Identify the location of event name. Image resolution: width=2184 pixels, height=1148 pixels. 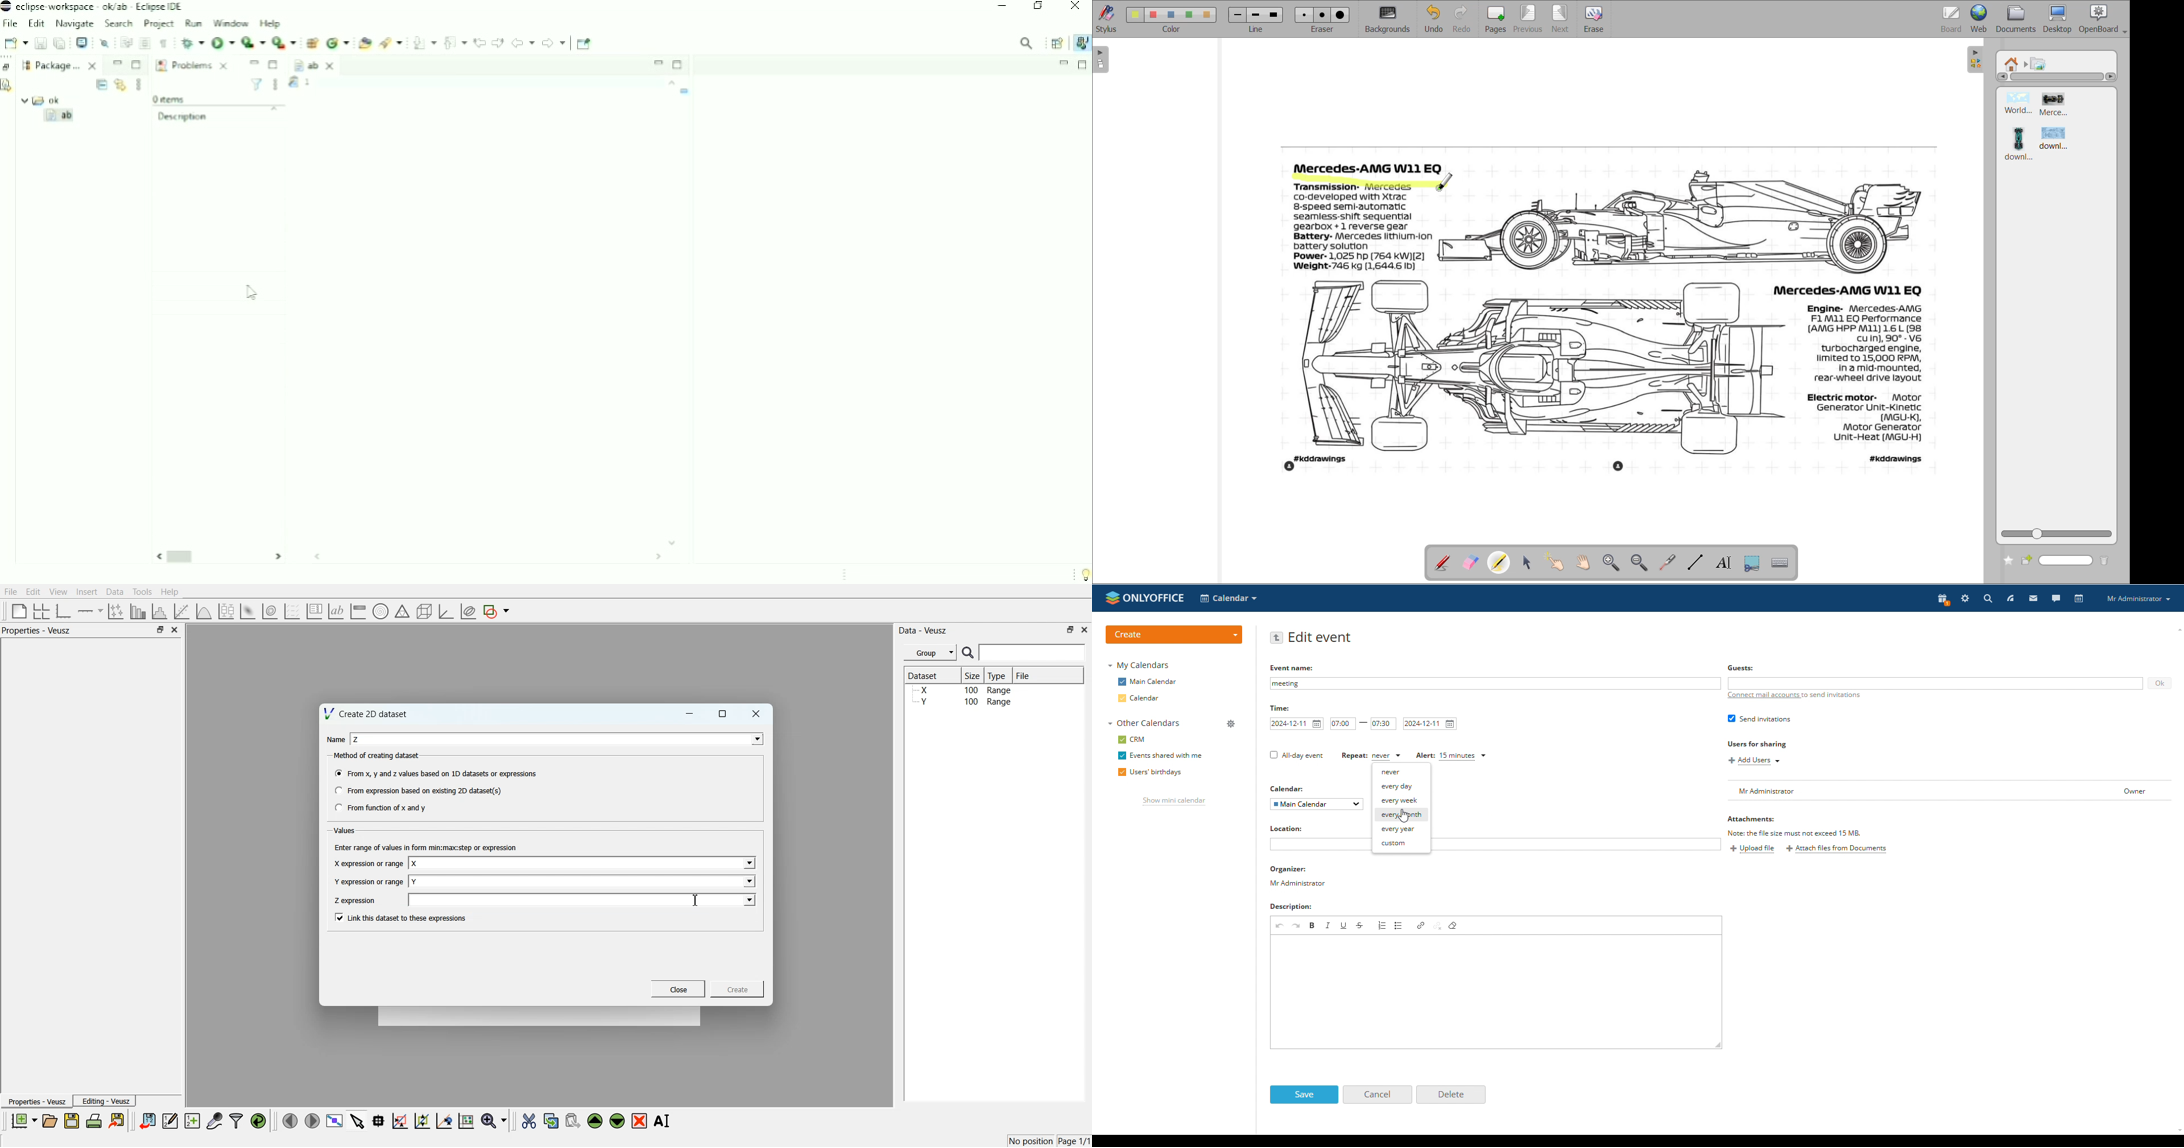
(1293, 668).